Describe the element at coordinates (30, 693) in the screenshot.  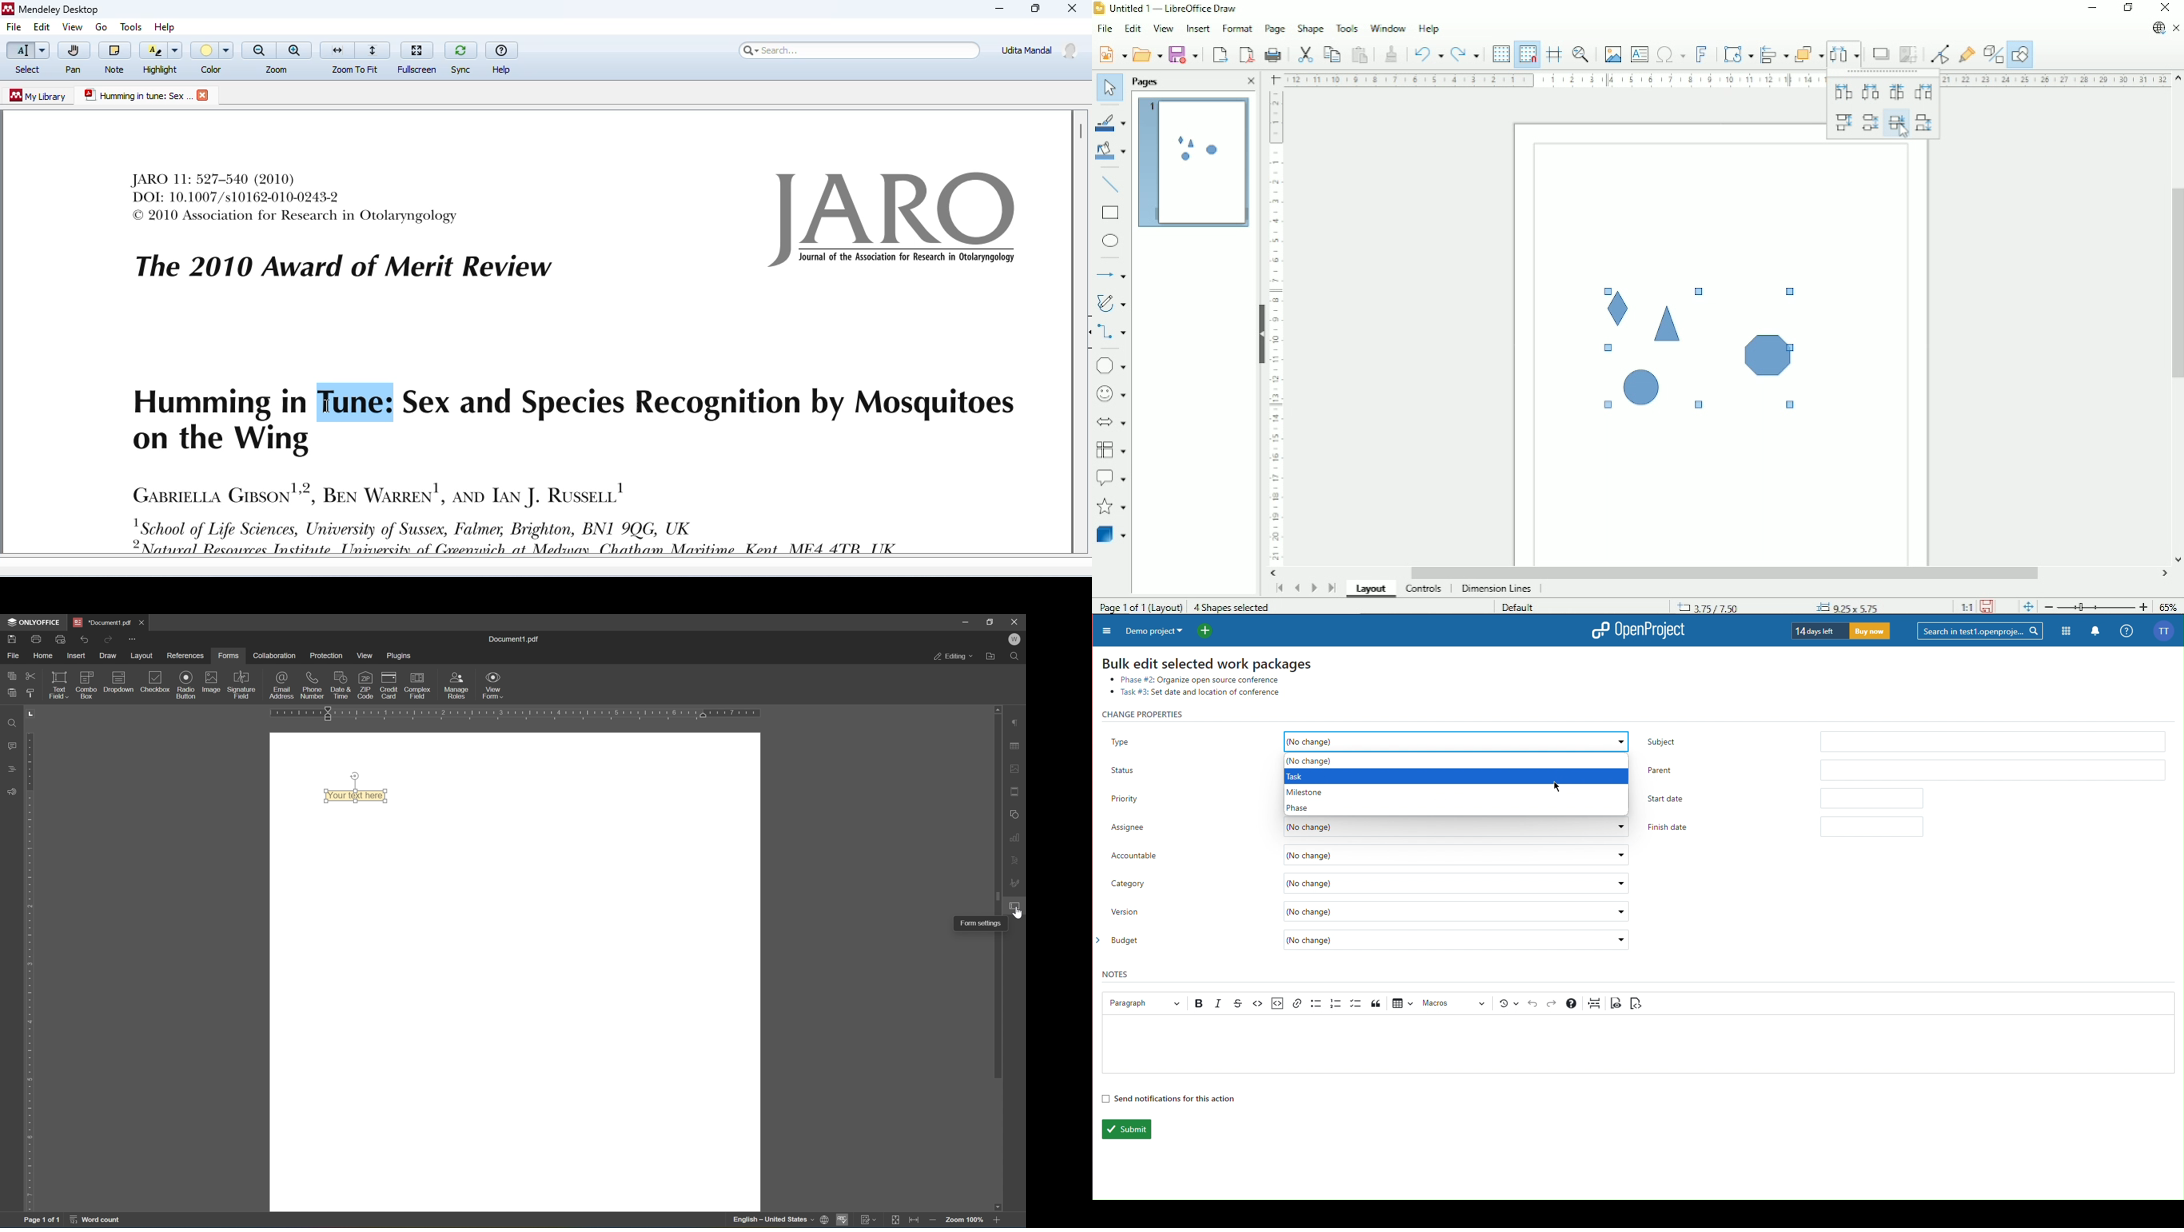
I see `copy style` at that location.